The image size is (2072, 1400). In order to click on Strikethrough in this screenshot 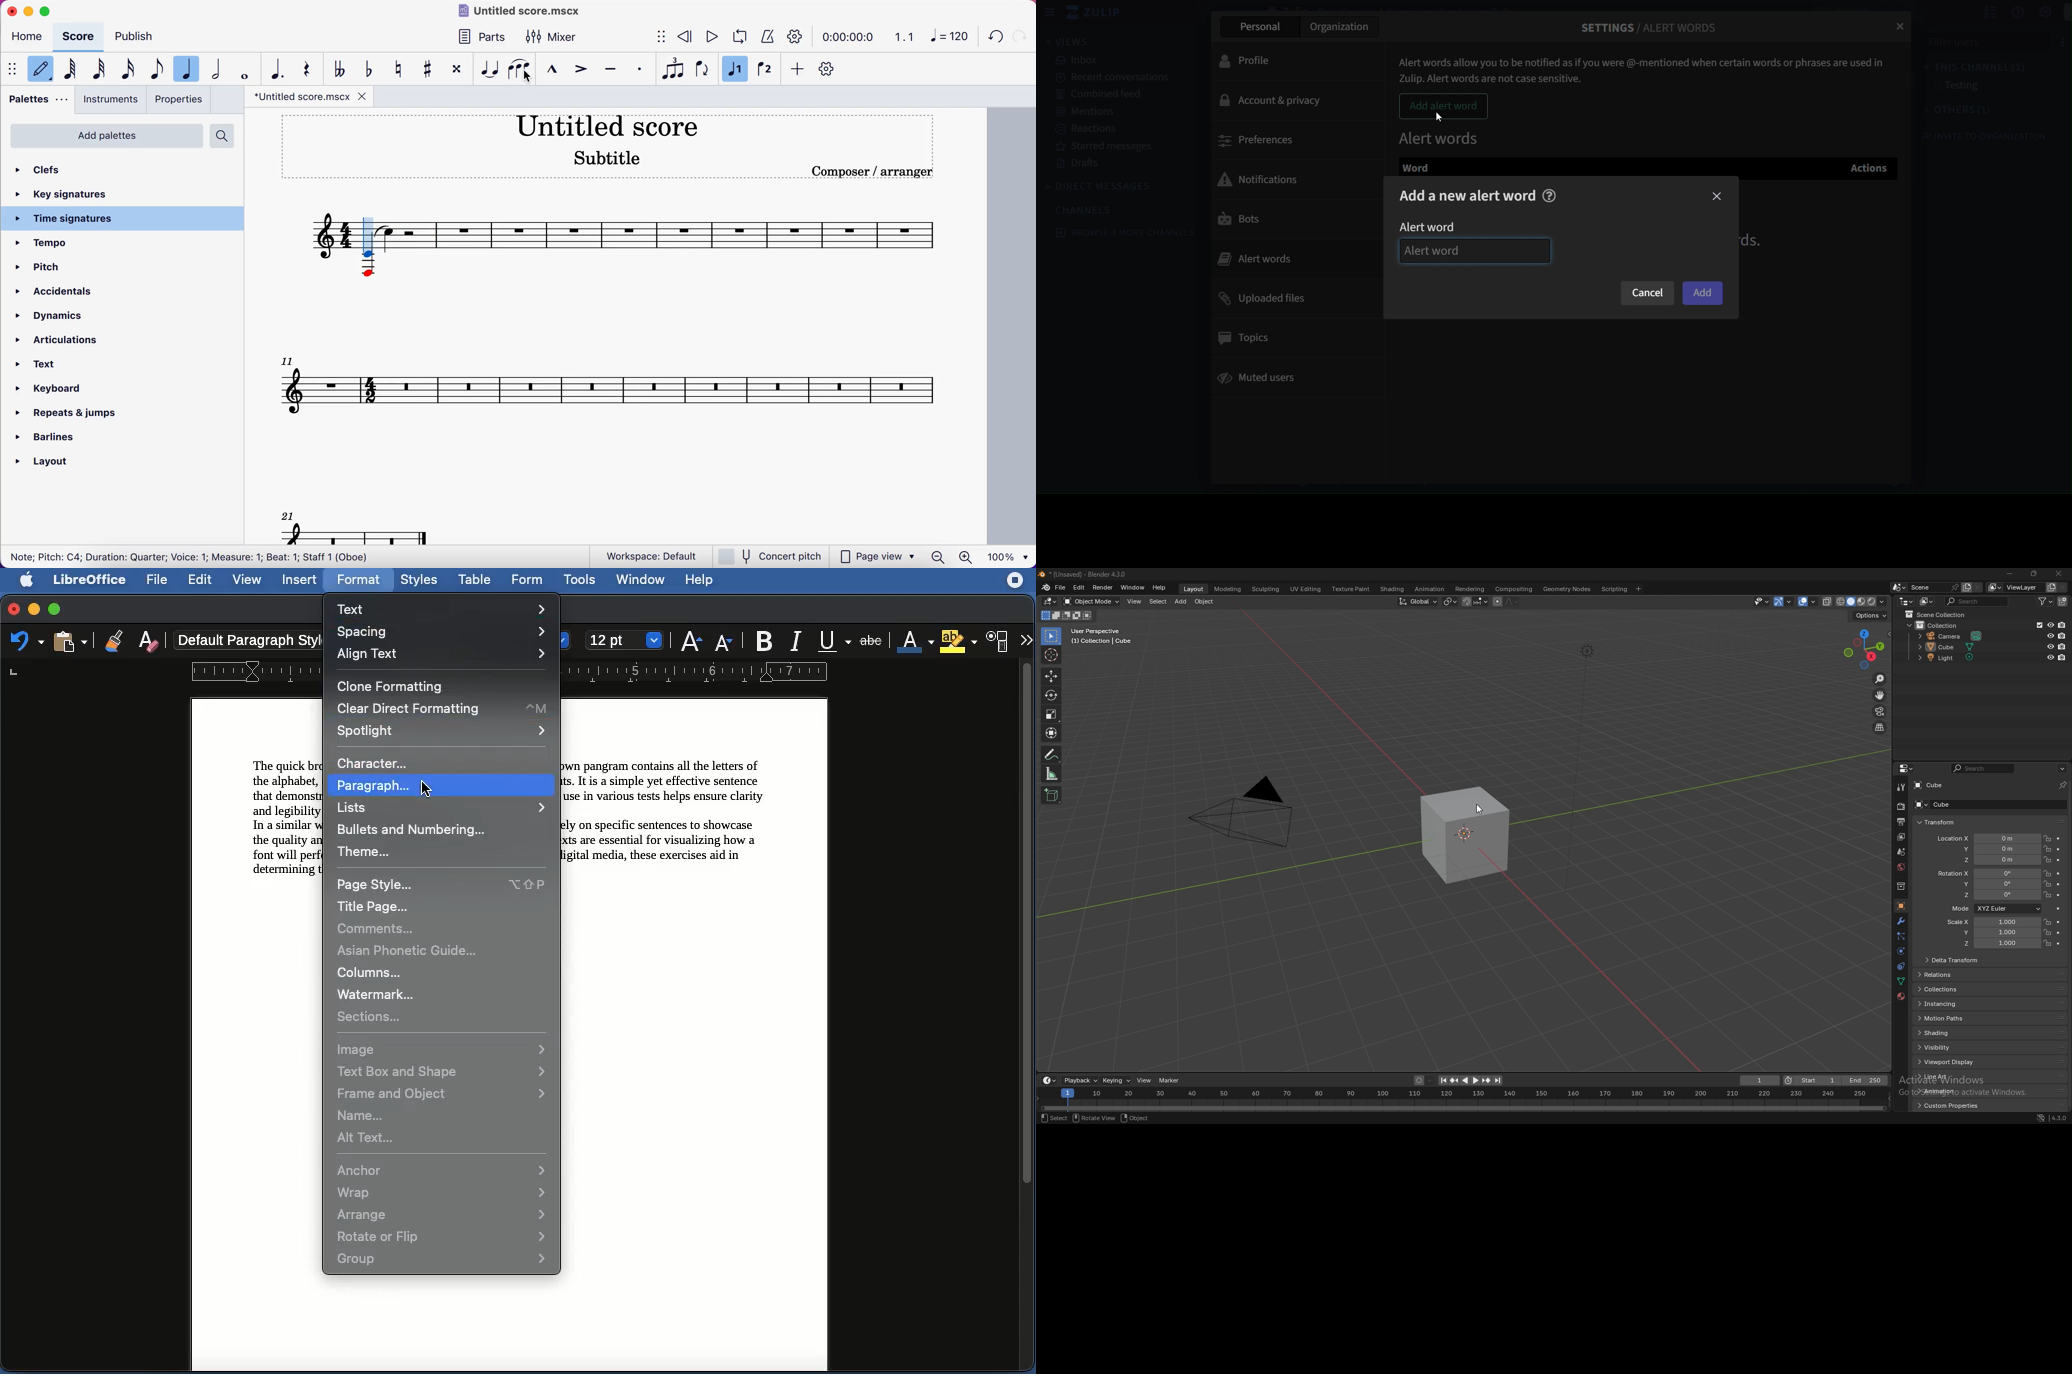, I will do `click(875, 641)`.